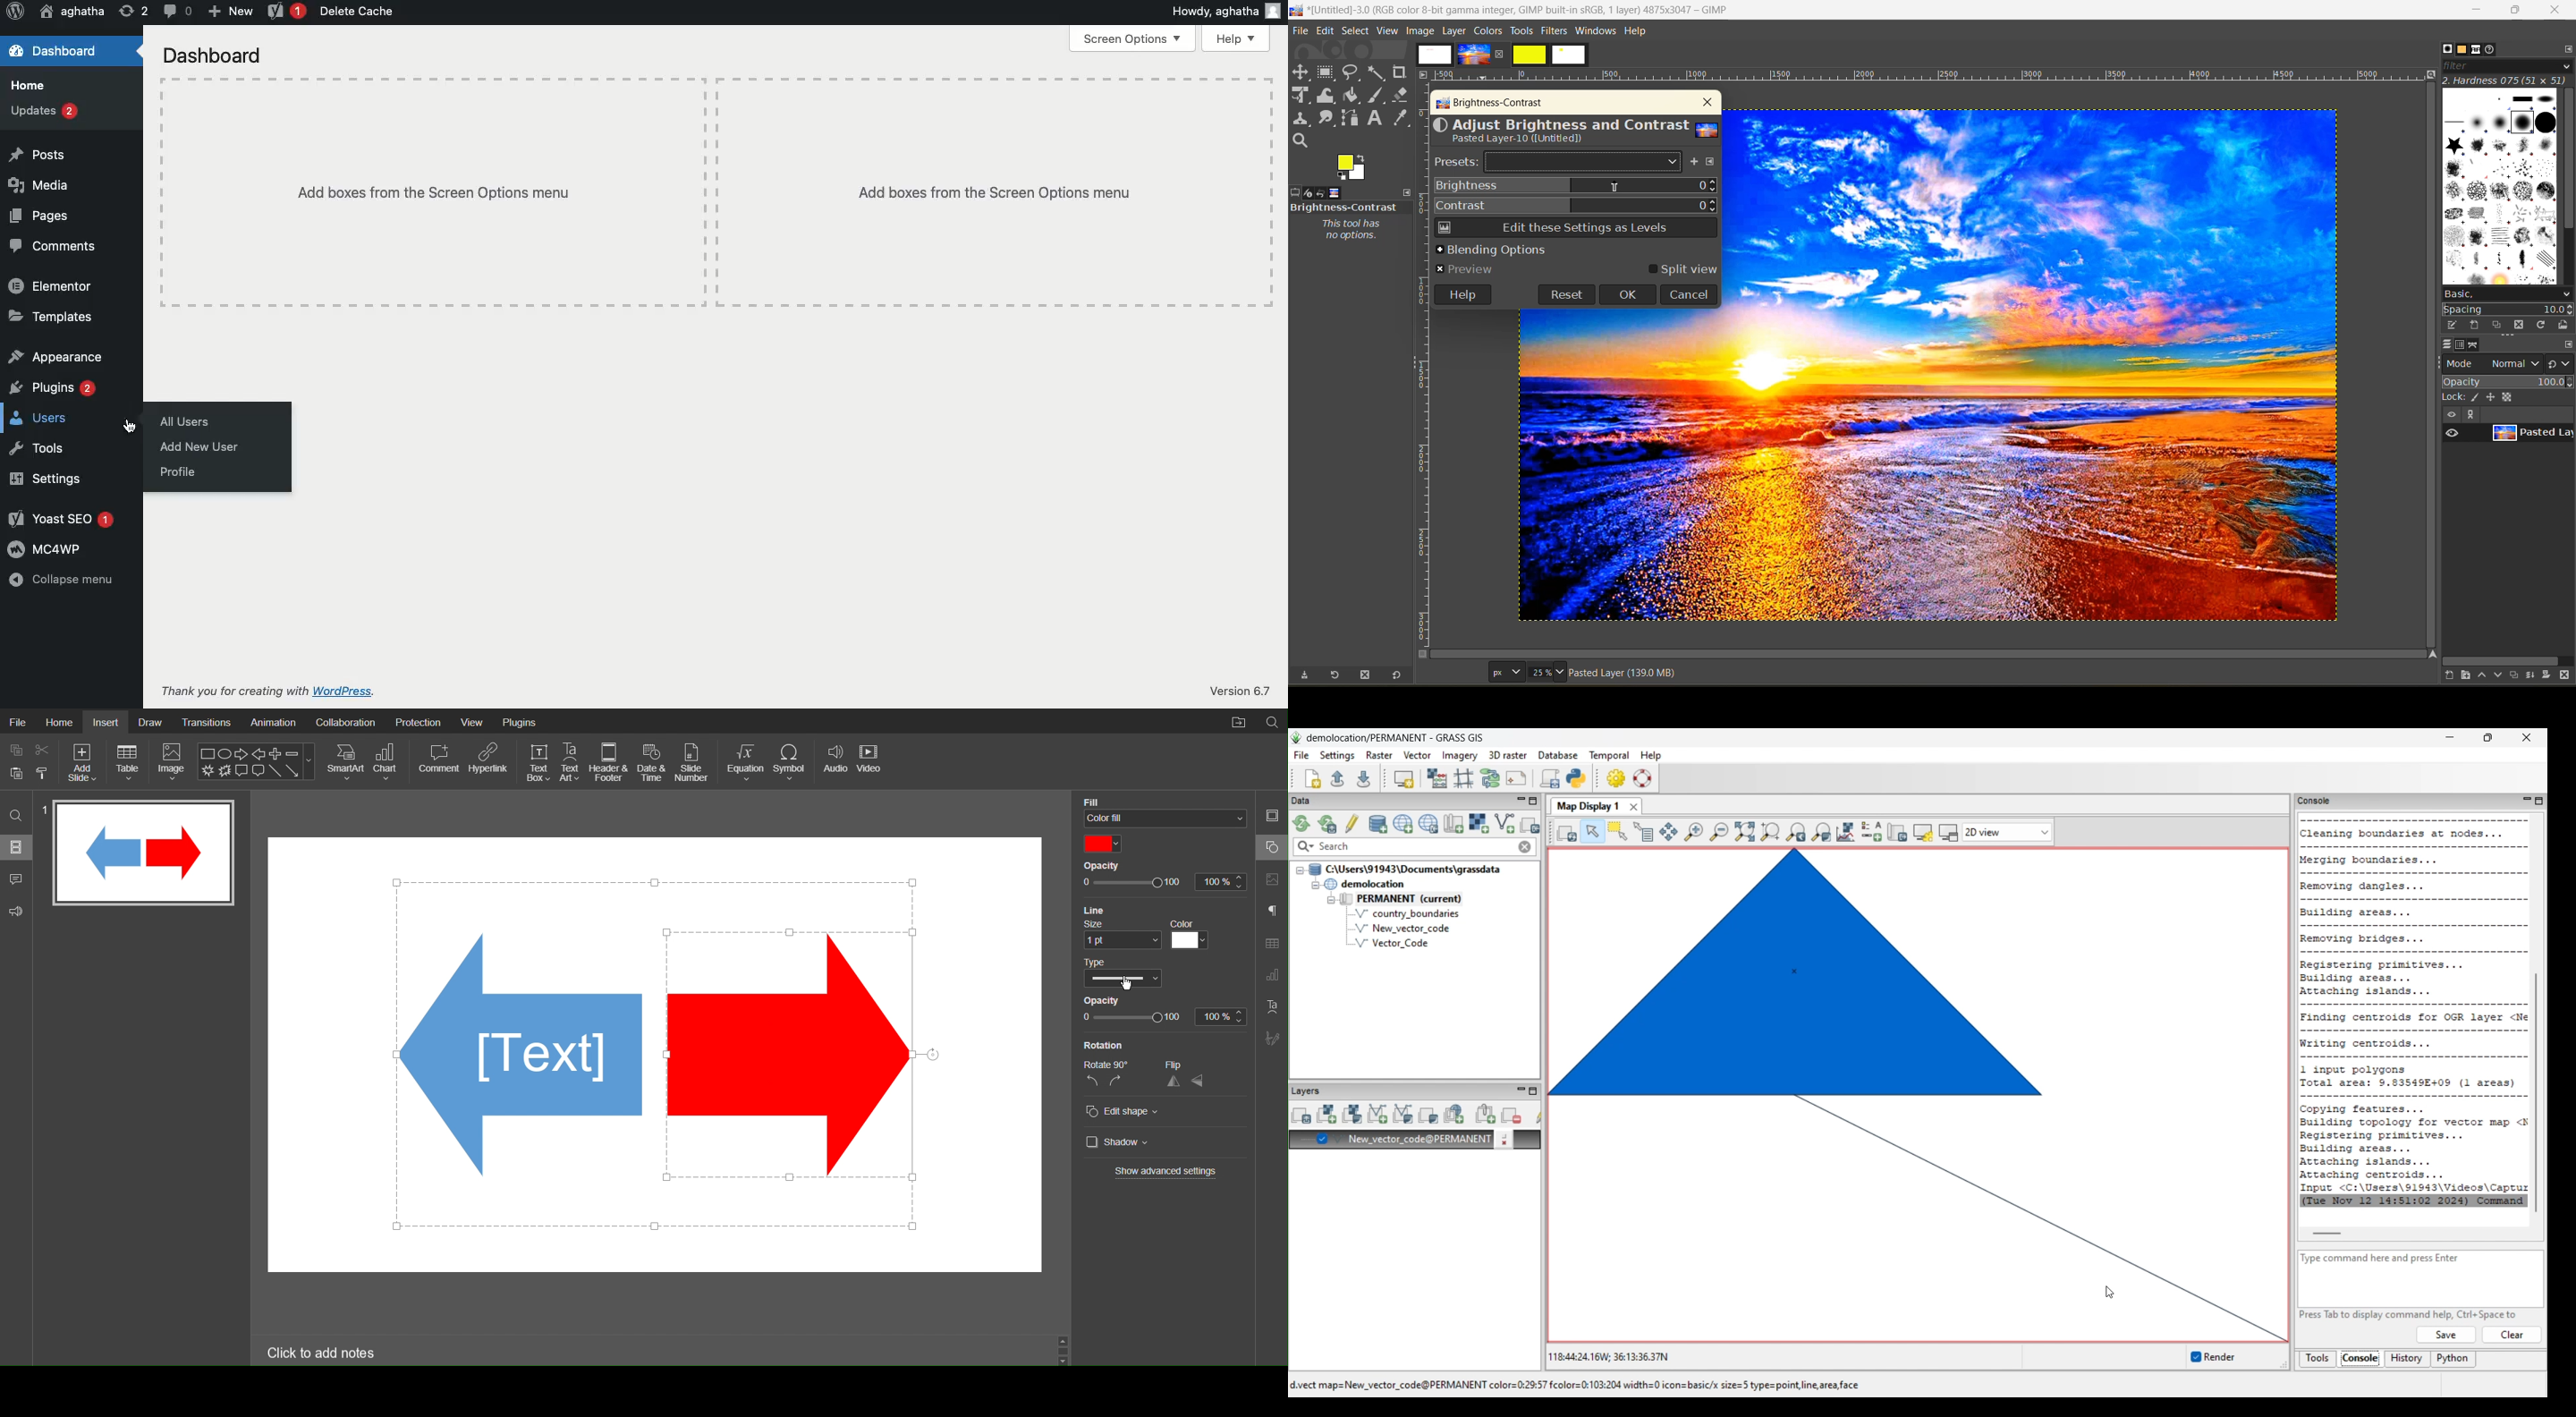  Describe the element at coordinates (1367, 675) in the screenshot. I see `delete tool preset` at that location.